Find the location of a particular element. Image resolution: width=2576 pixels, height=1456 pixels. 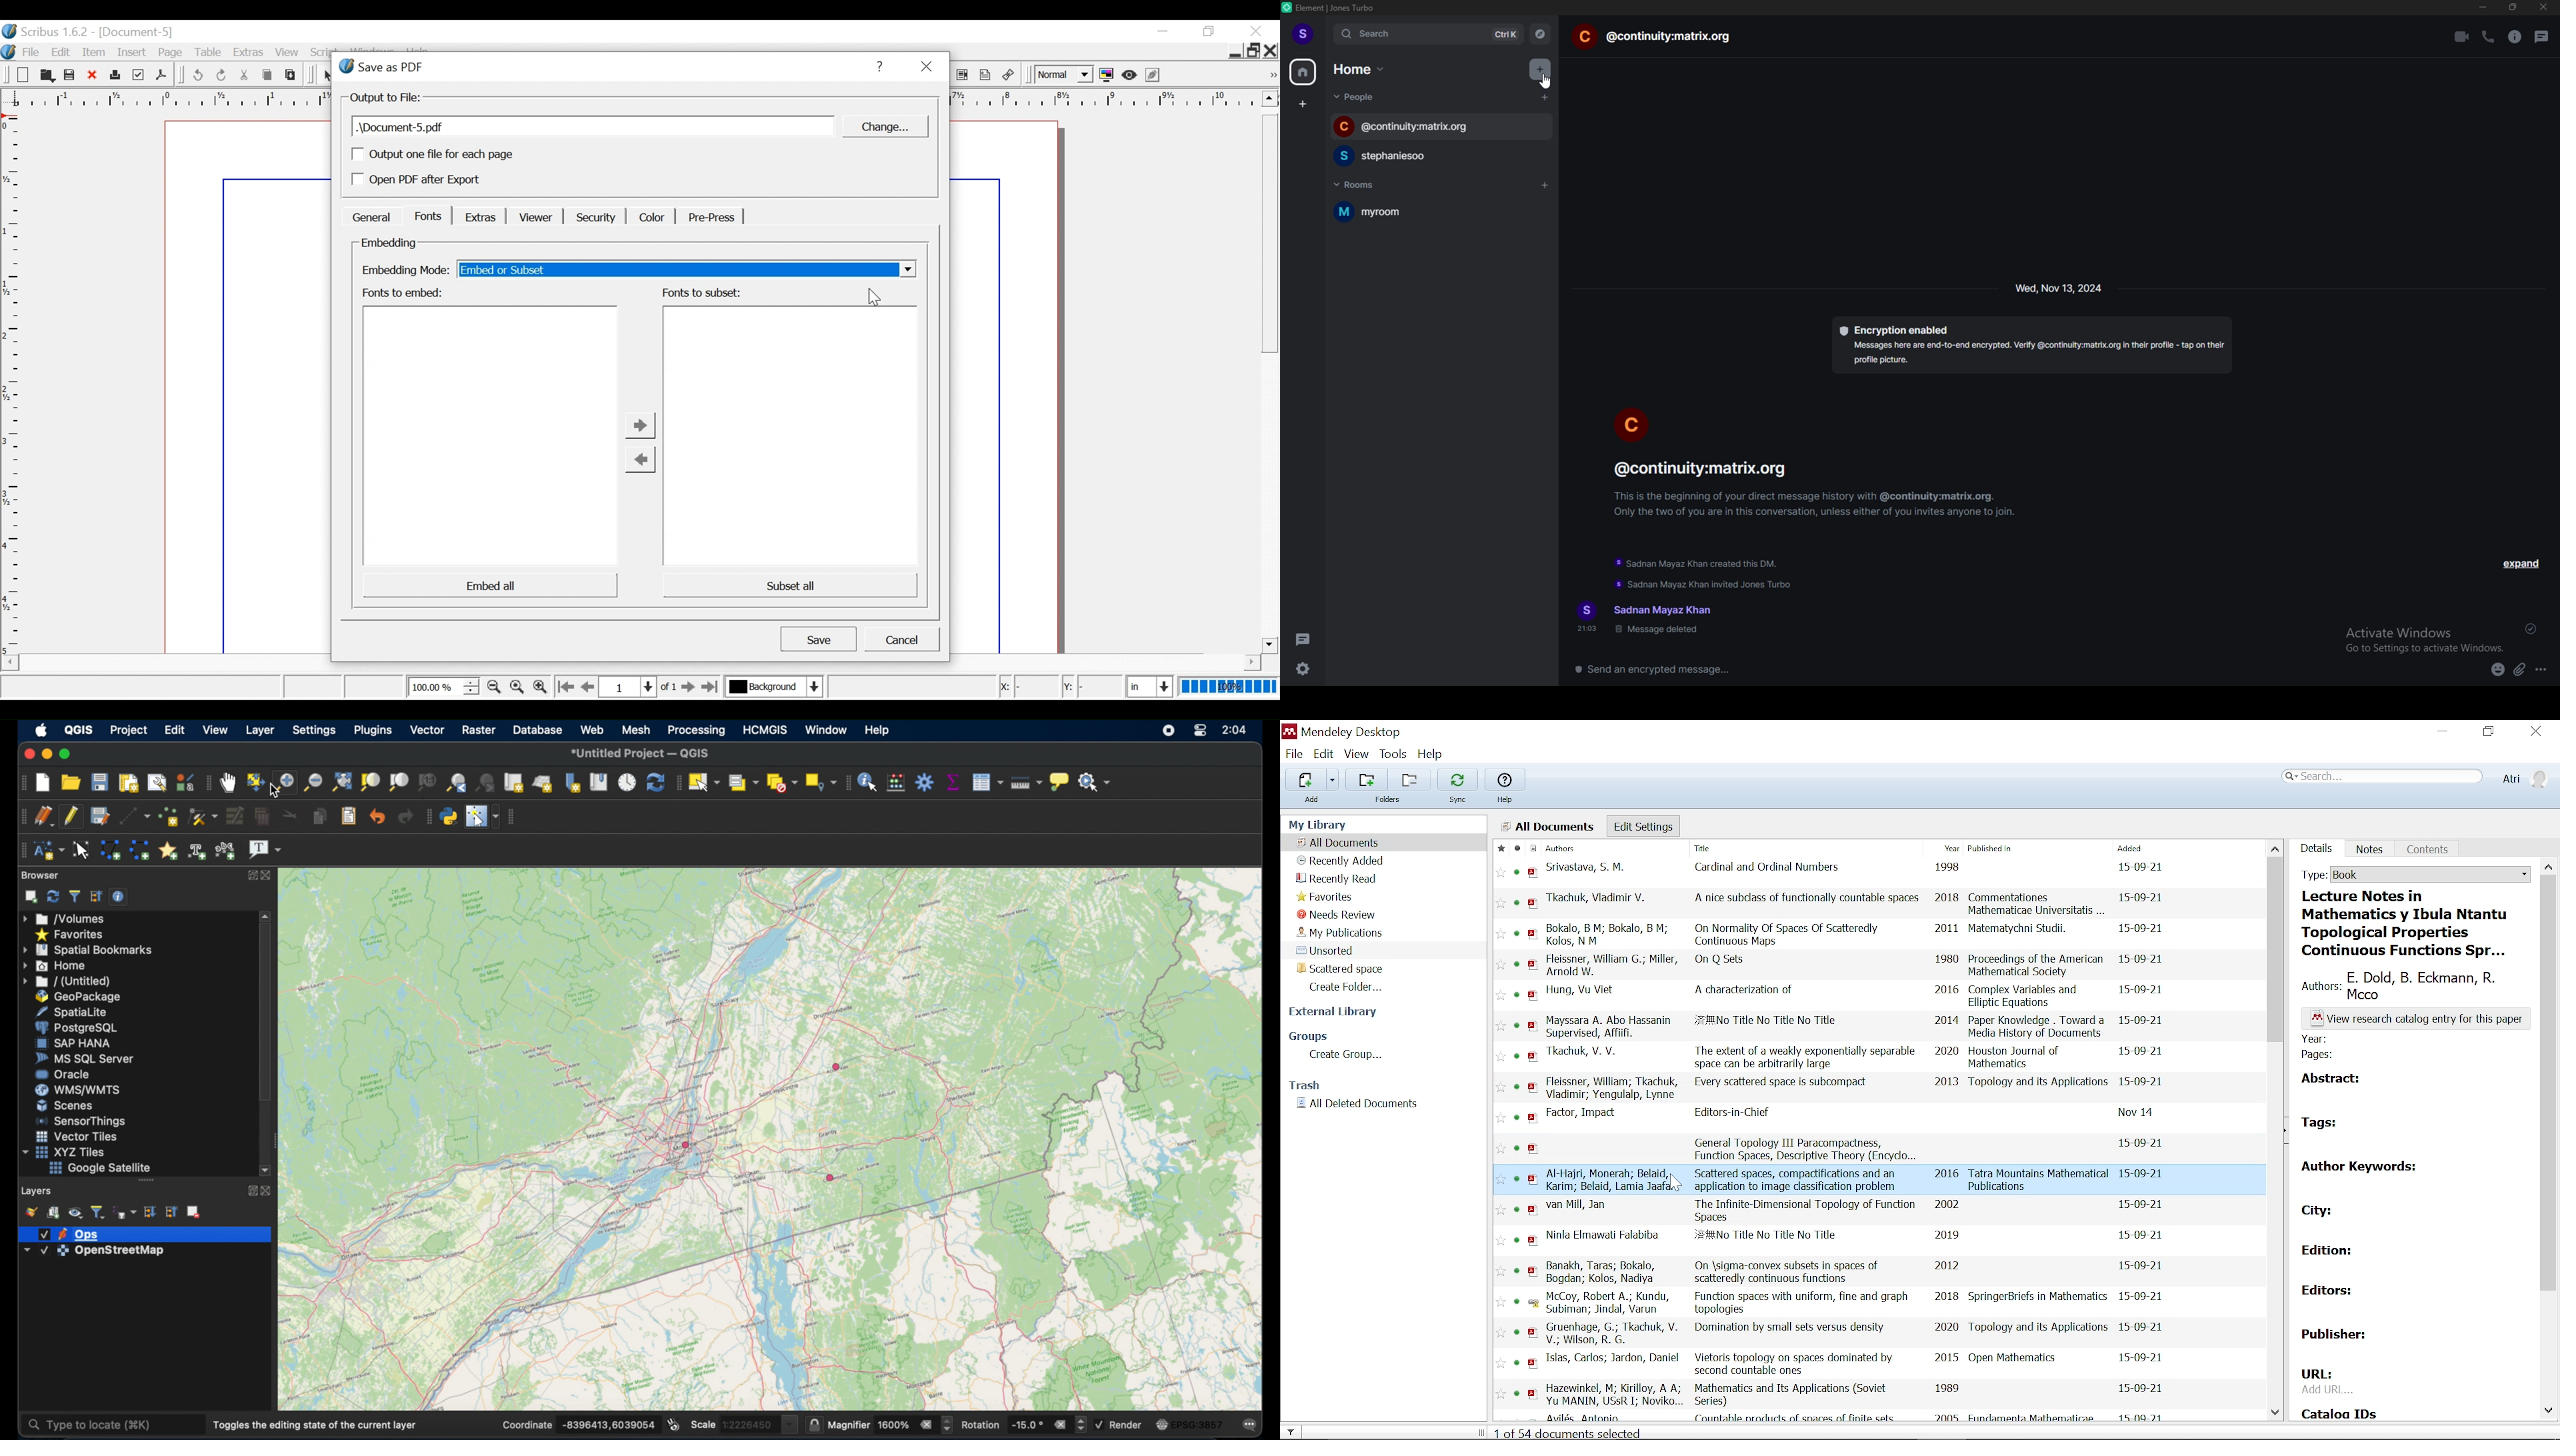

Tatra Mountains Mathematical
Publications is located at coordinates (2040, 1180).